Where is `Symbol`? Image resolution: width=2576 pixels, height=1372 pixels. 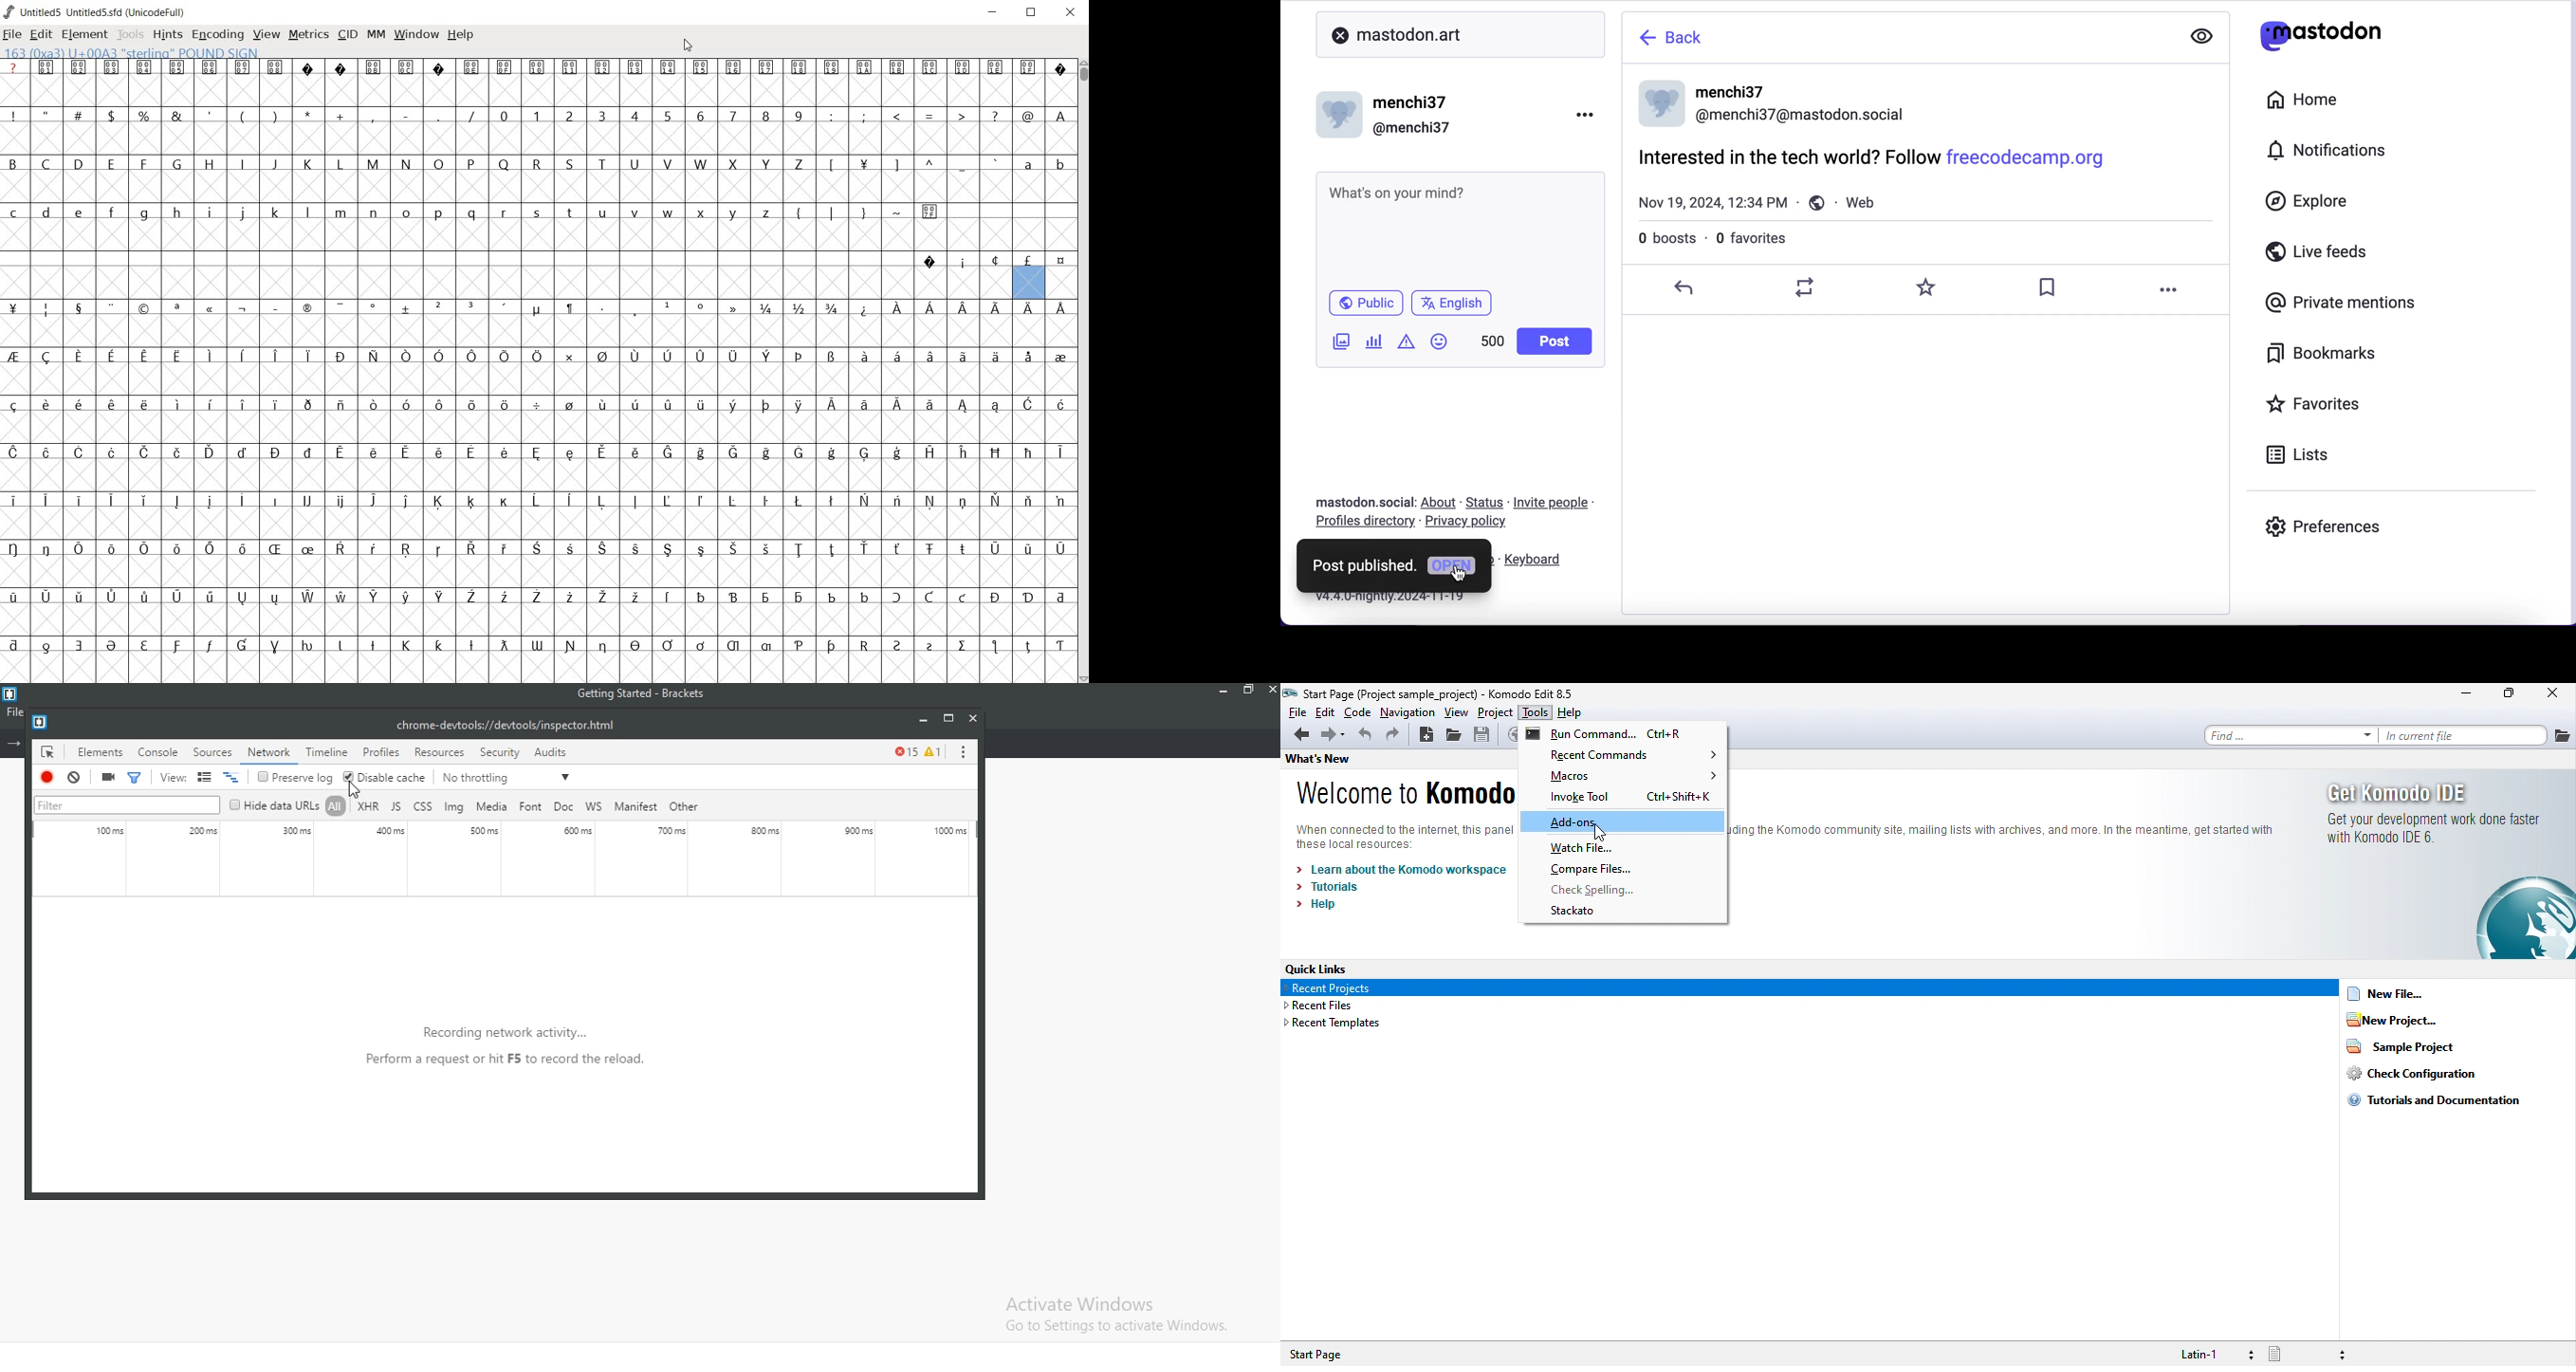
Symbol is located at coordinates (145, 452).